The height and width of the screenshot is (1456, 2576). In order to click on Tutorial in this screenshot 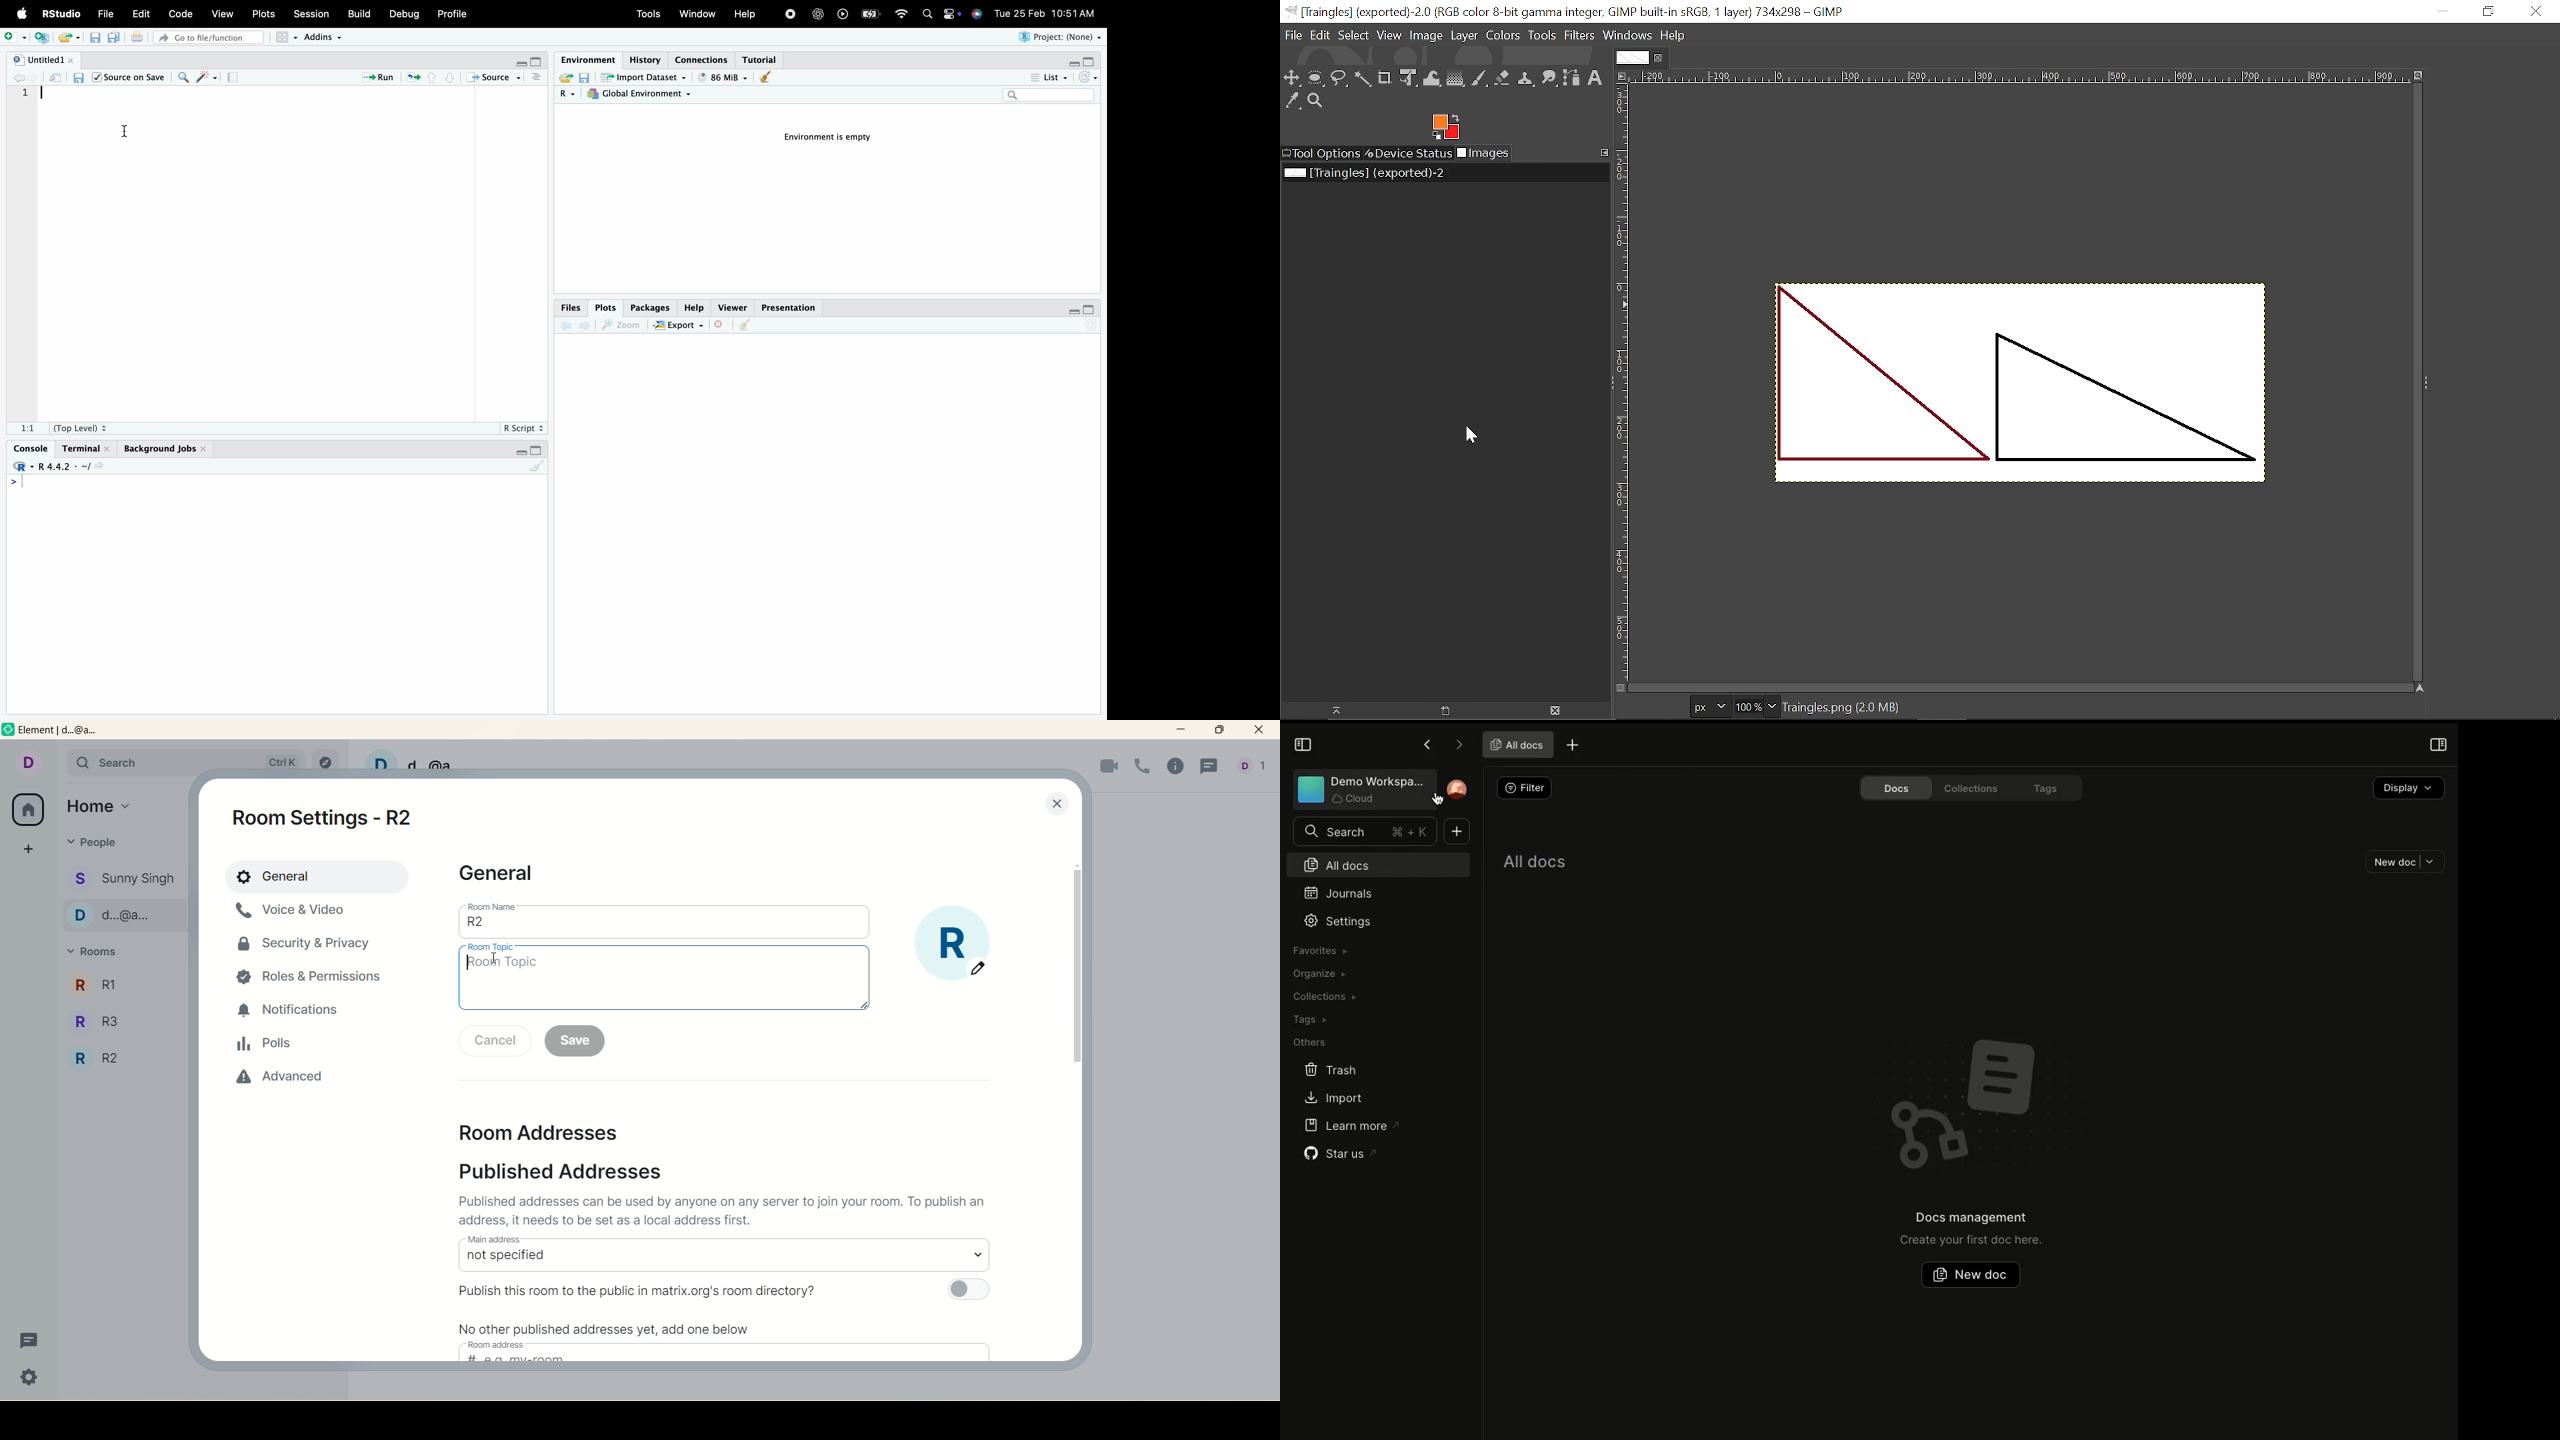, I will do `click(763, 59)`.